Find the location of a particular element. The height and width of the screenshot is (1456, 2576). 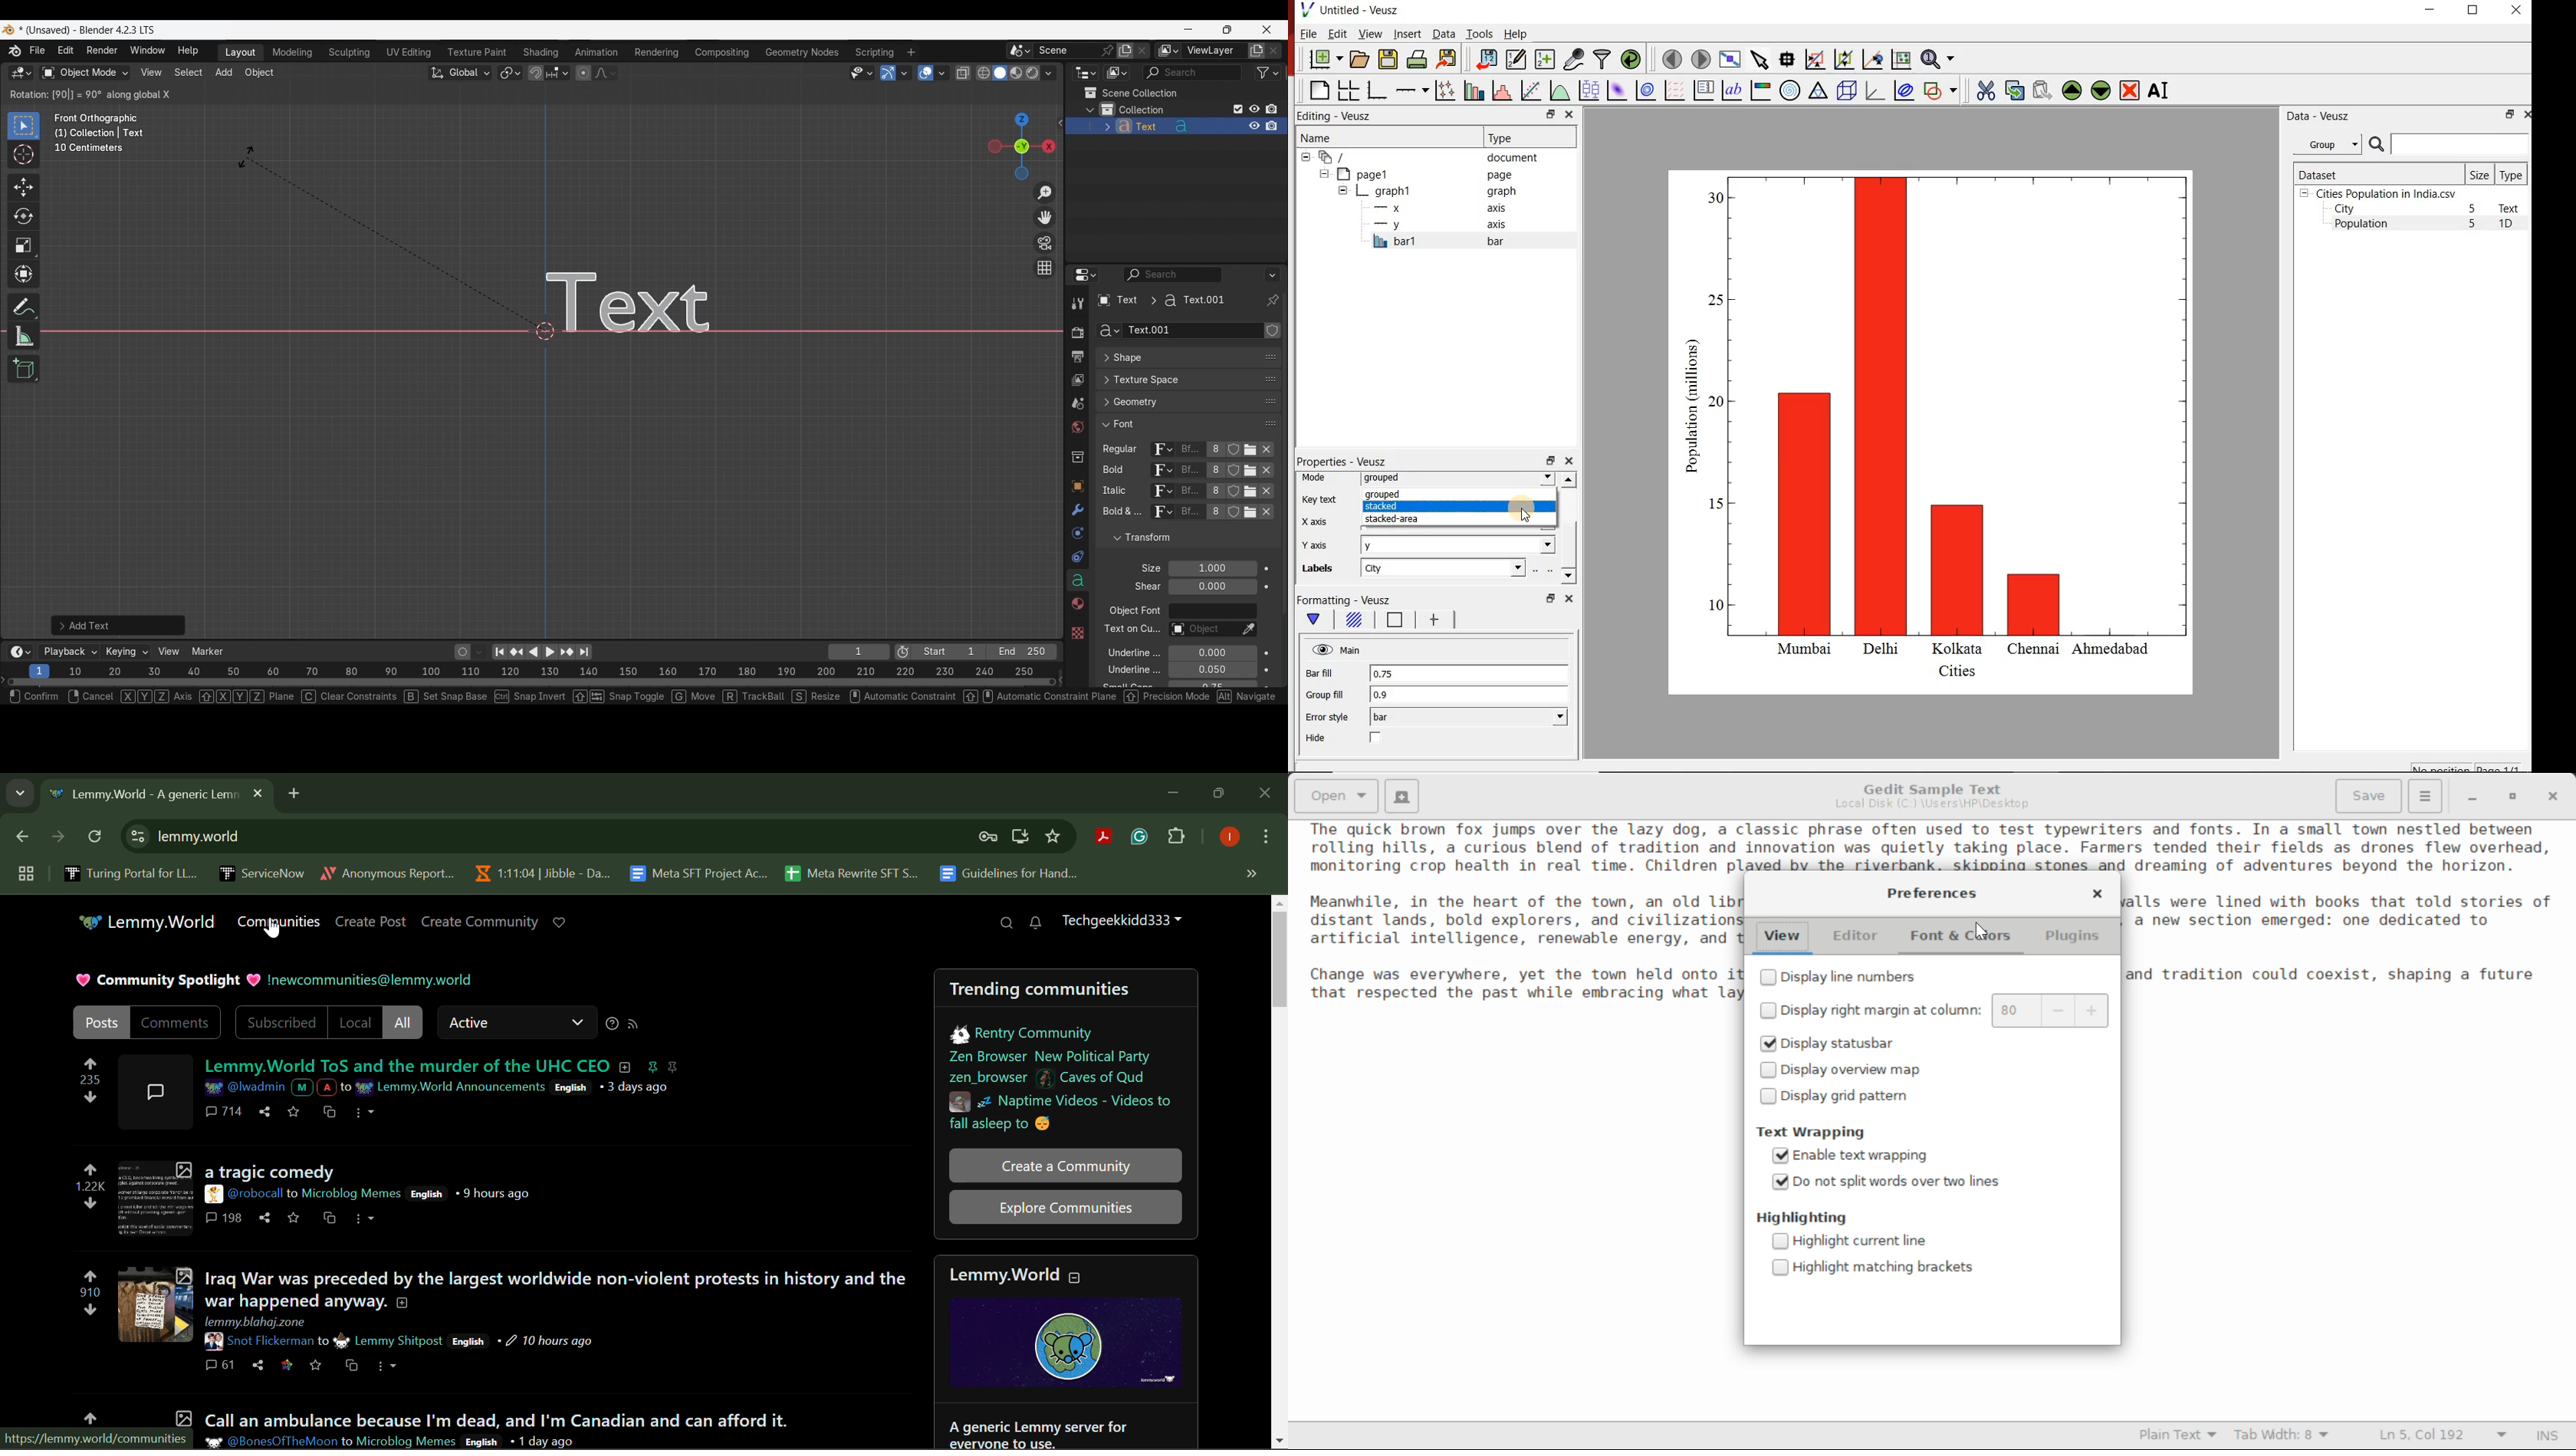

Share is located at coordinates (266, 1111).